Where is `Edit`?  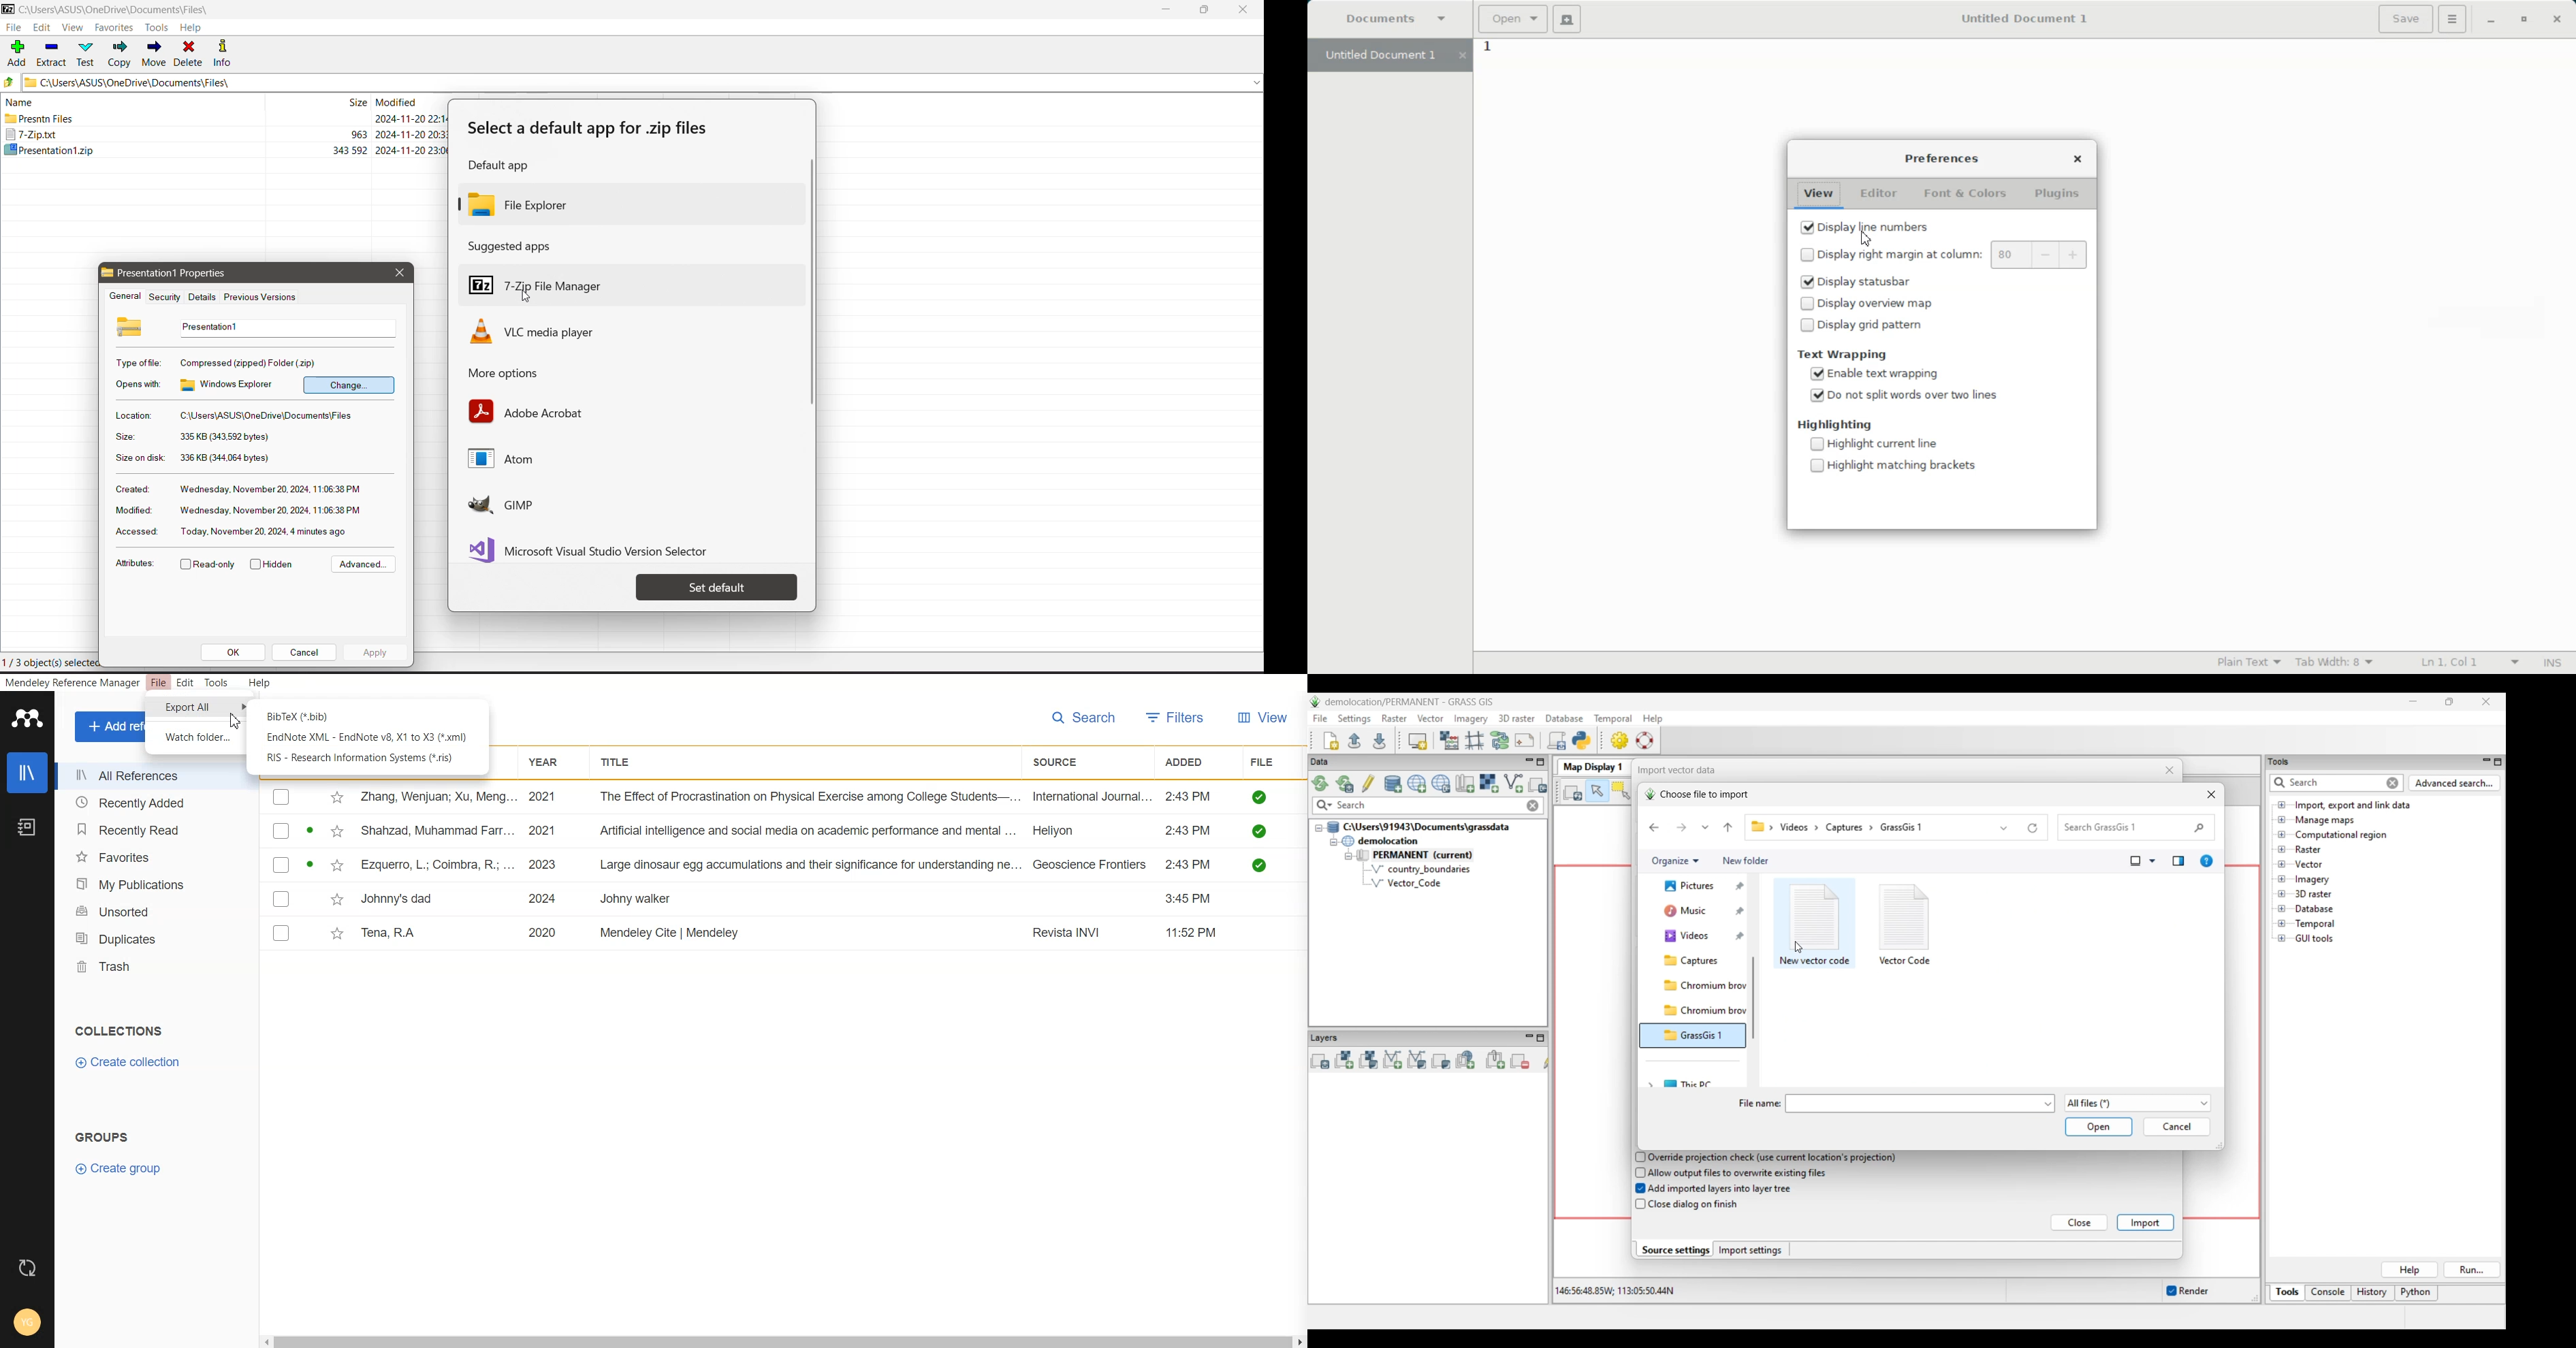
Edit is located at coordinates (185, 684).